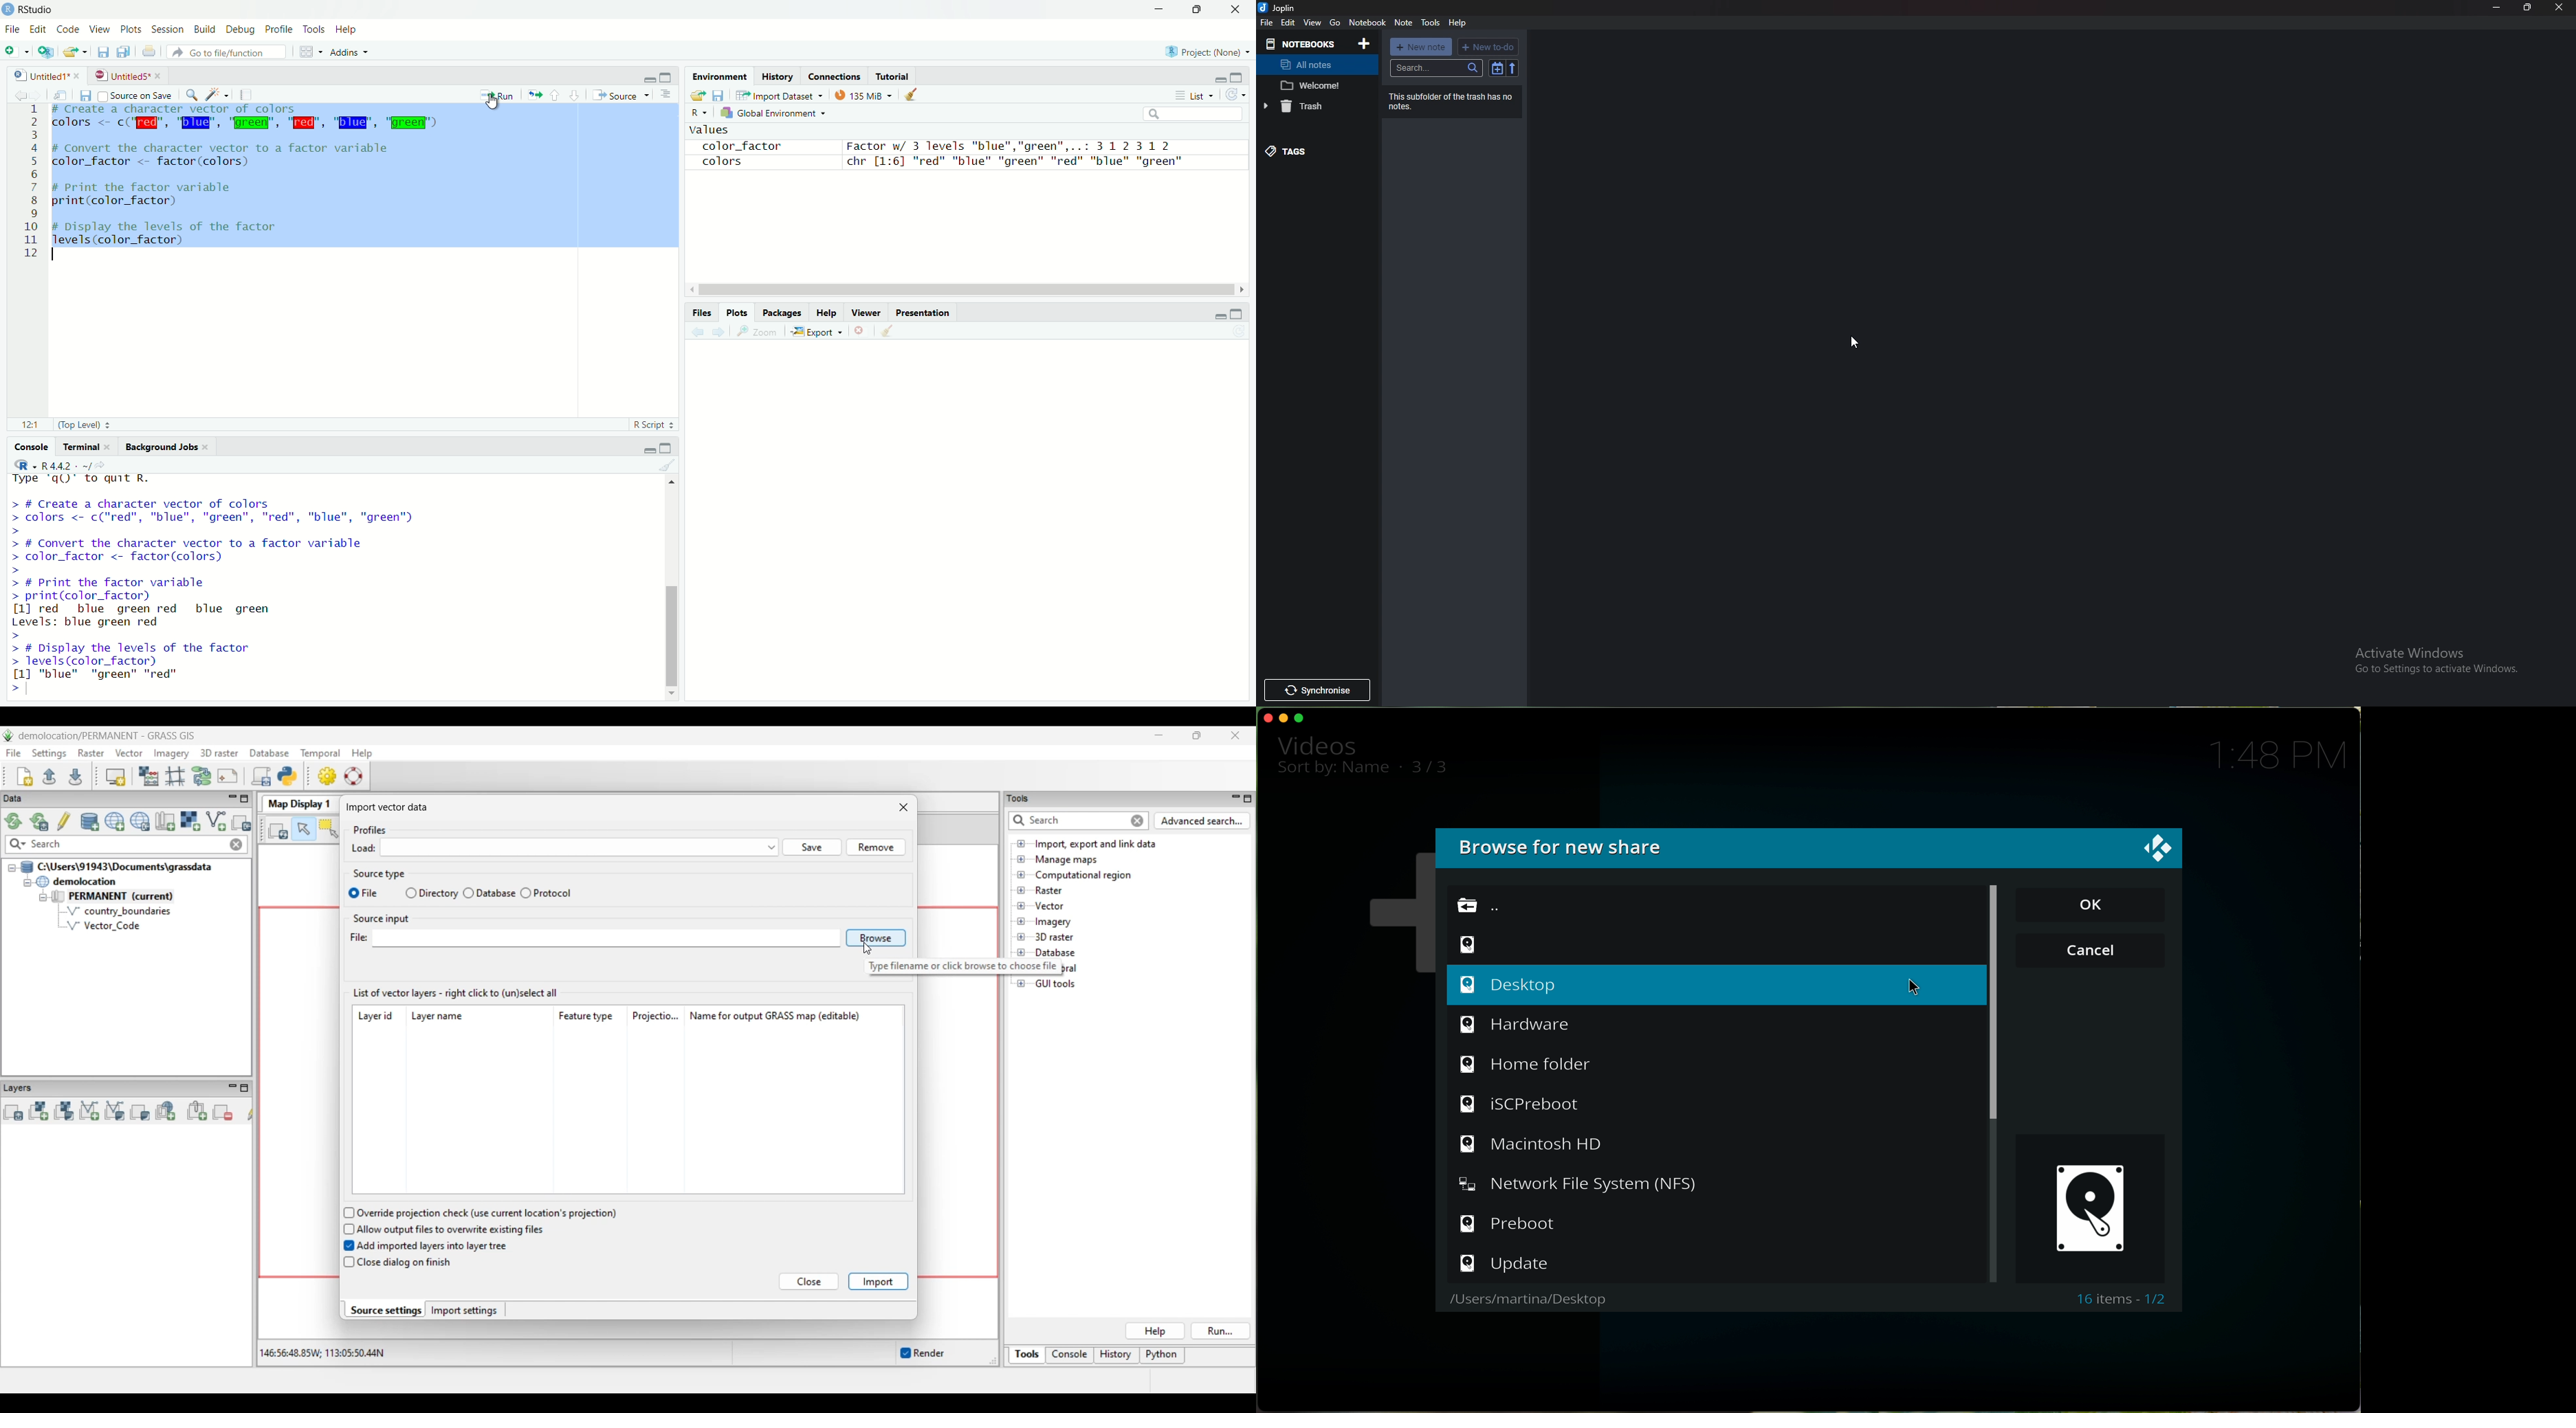 This screenshot has height=1428, width=2576. What do you see at coordinates (1266, 718) in the screenshot?
I see `close` at bounding box center [1266, 718].